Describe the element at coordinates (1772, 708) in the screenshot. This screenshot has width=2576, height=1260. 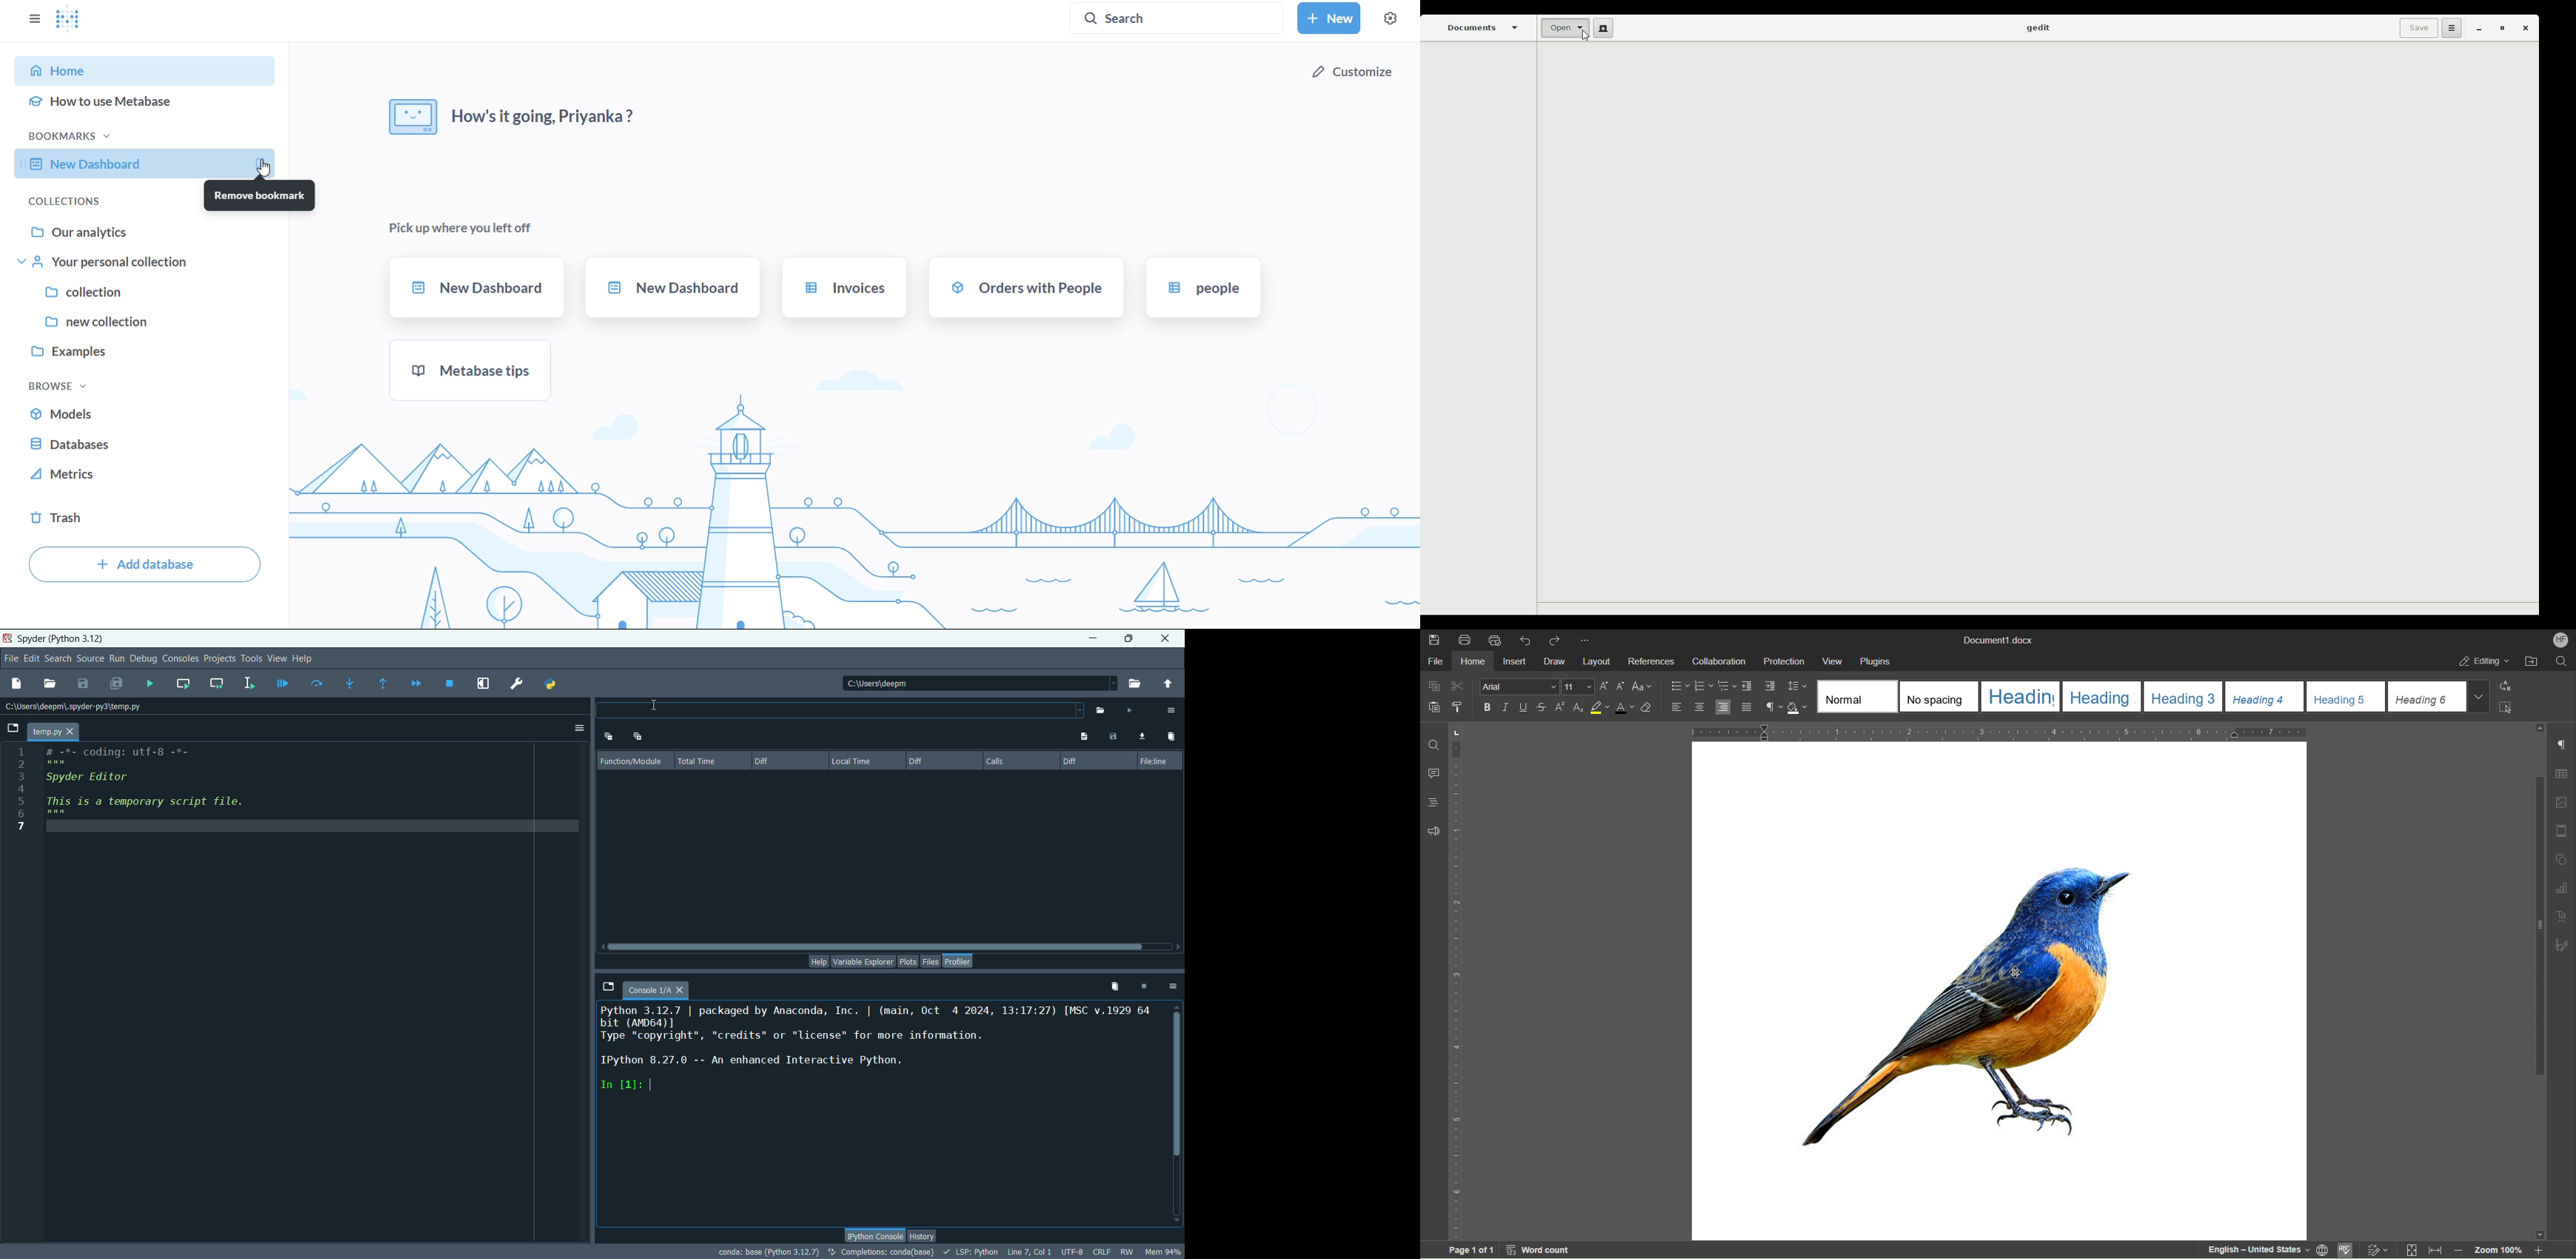
I see `Non-Printing Characters` at that location.